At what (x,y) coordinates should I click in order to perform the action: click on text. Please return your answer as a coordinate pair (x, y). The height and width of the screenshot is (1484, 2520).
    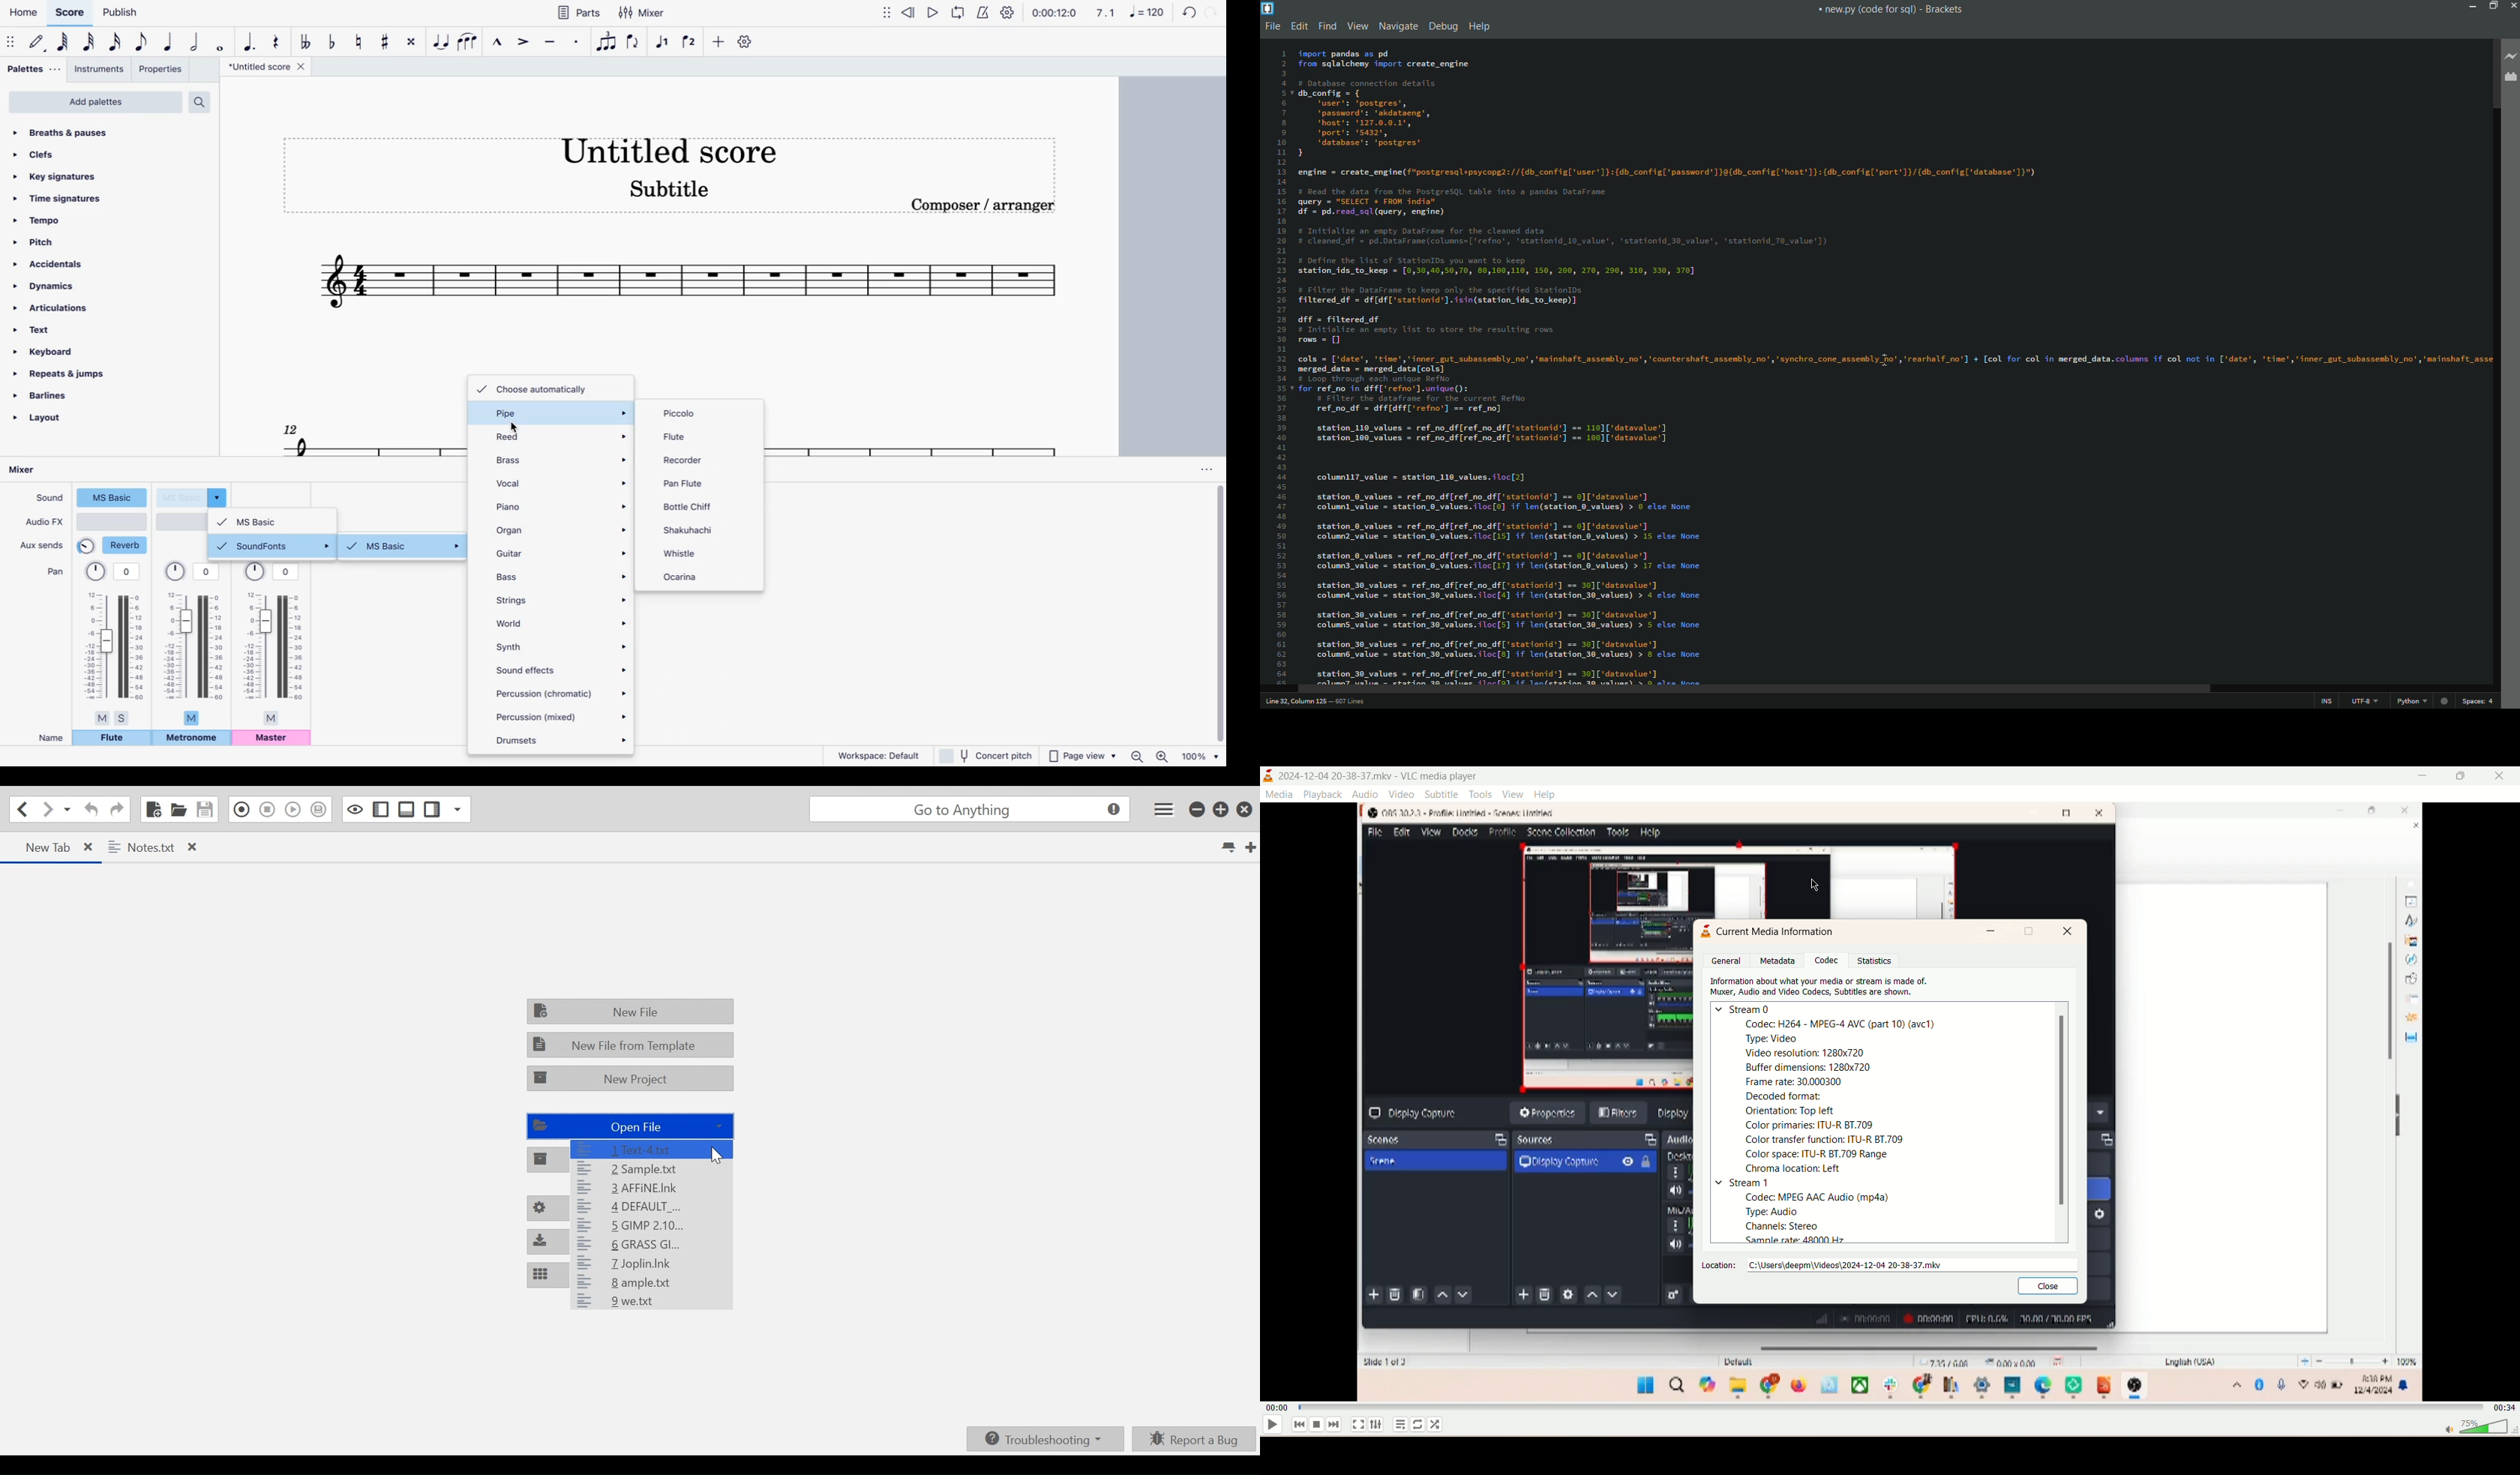
    Looking at the image, I should click on (77, 330).